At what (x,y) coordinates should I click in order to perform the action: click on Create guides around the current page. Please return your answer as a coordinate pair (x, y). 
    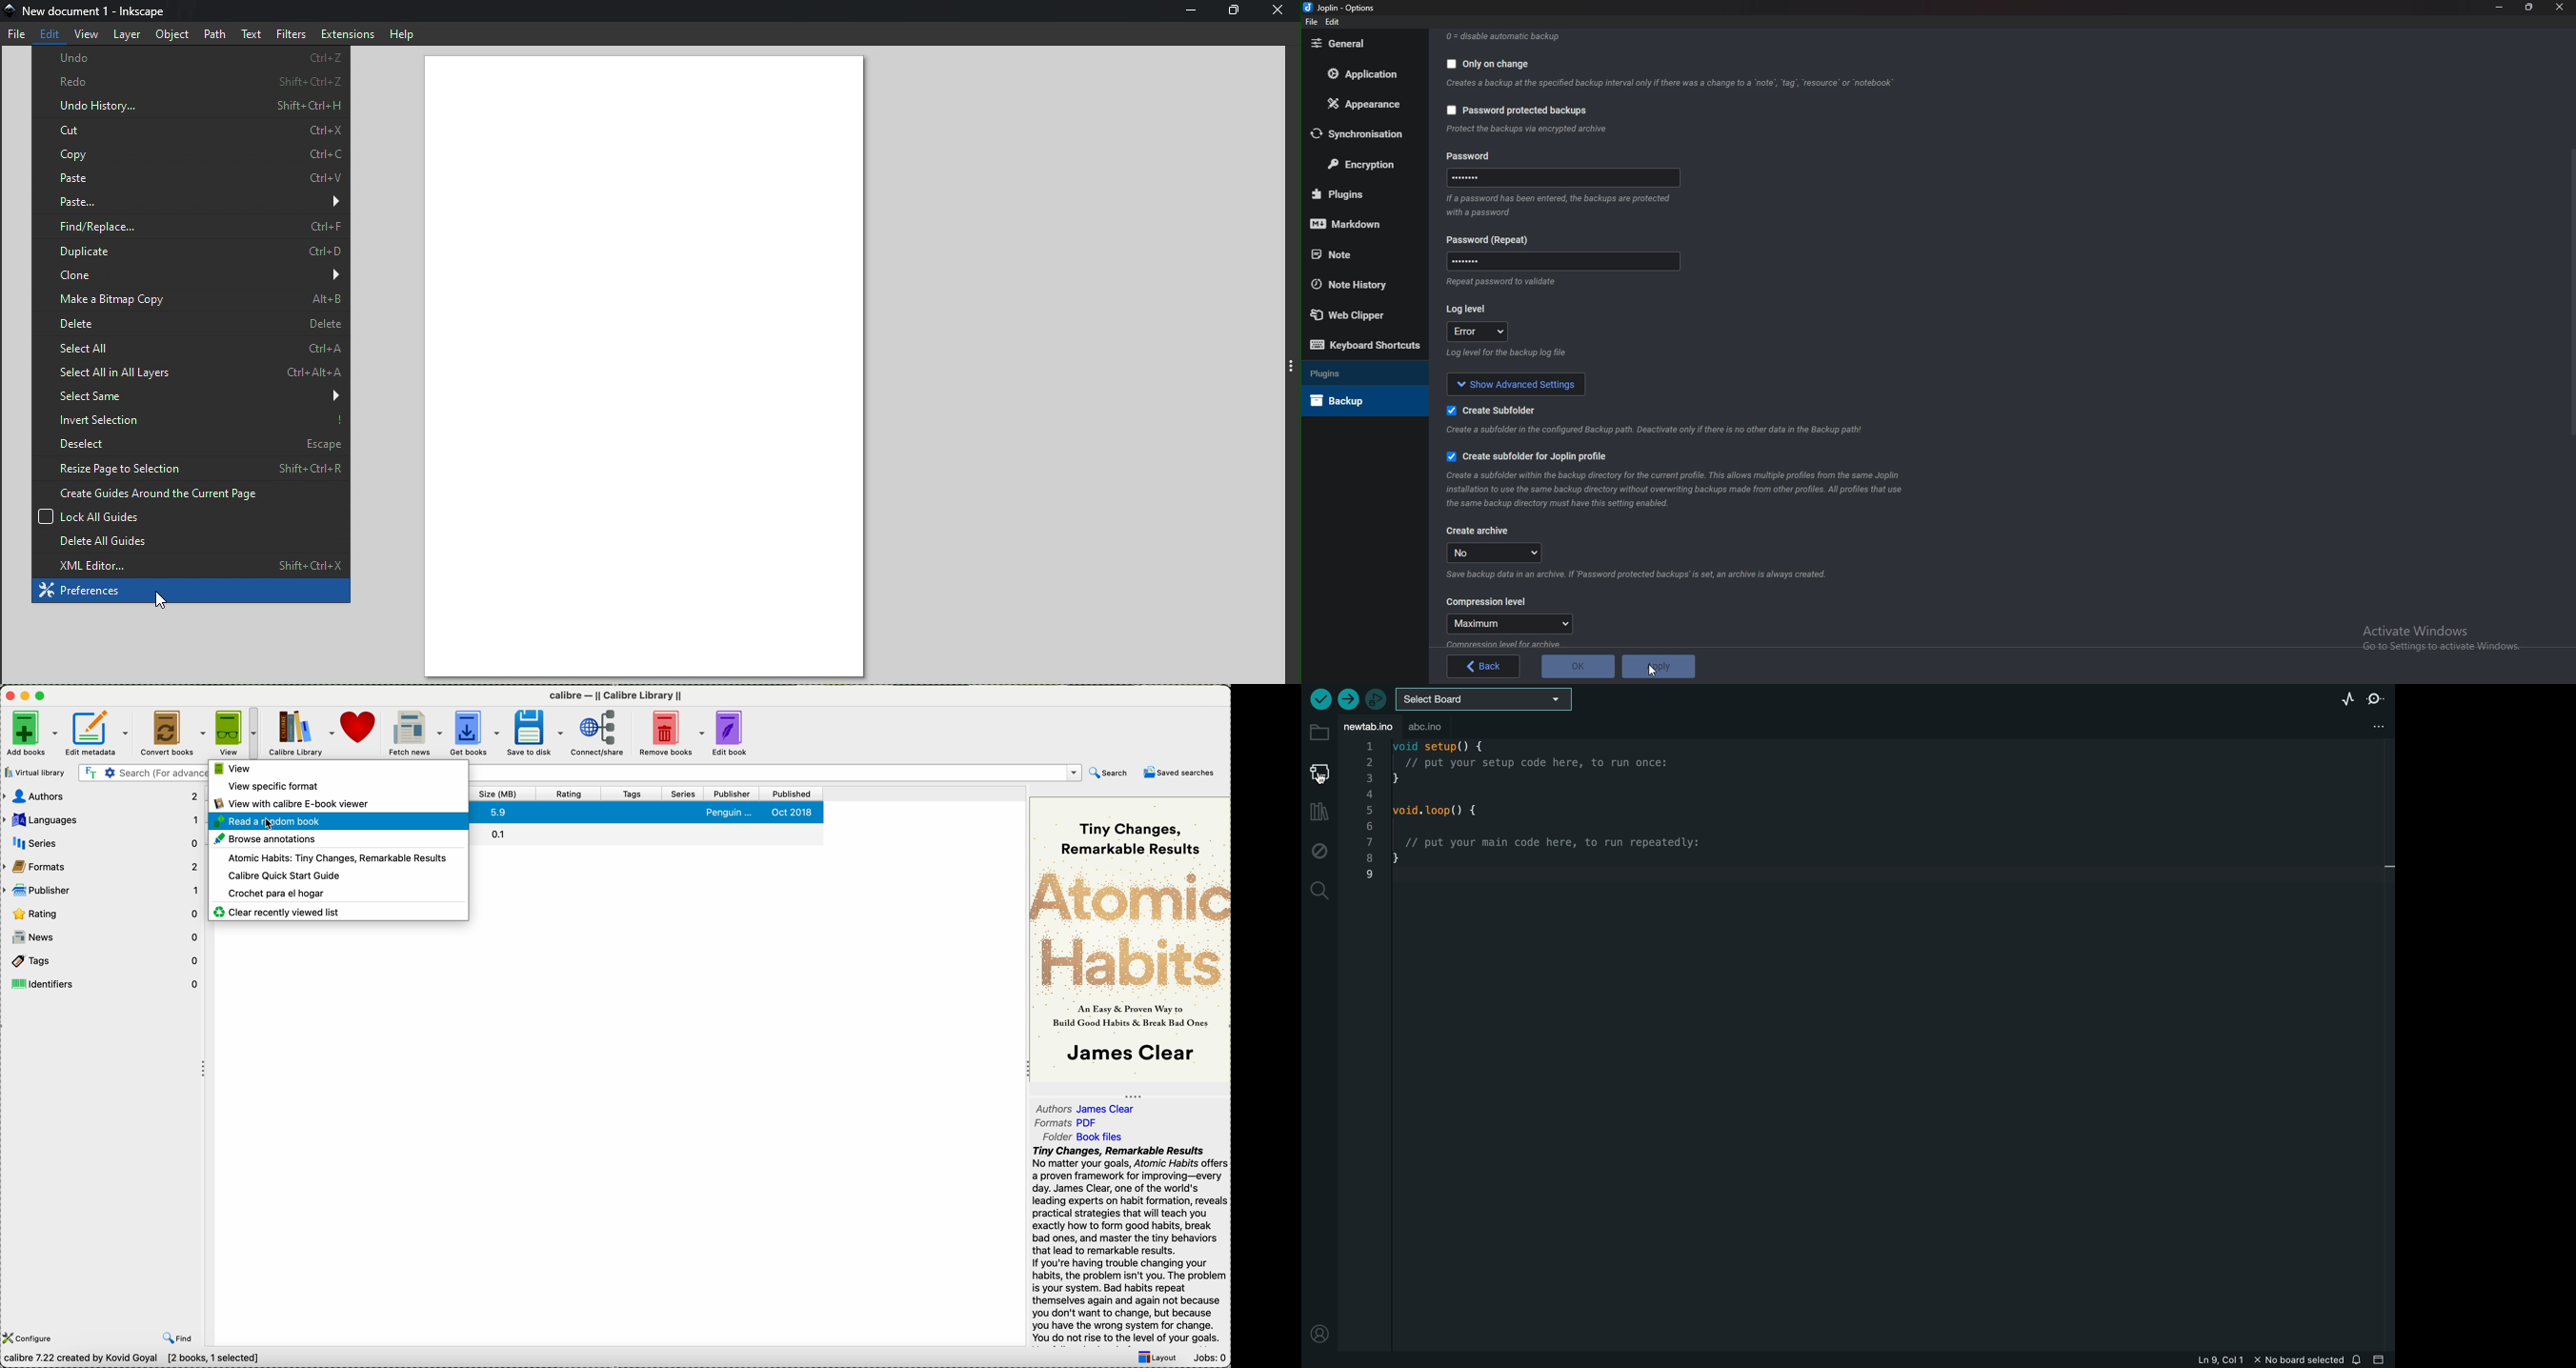
    Looking at the image, I should click on (190, 493).